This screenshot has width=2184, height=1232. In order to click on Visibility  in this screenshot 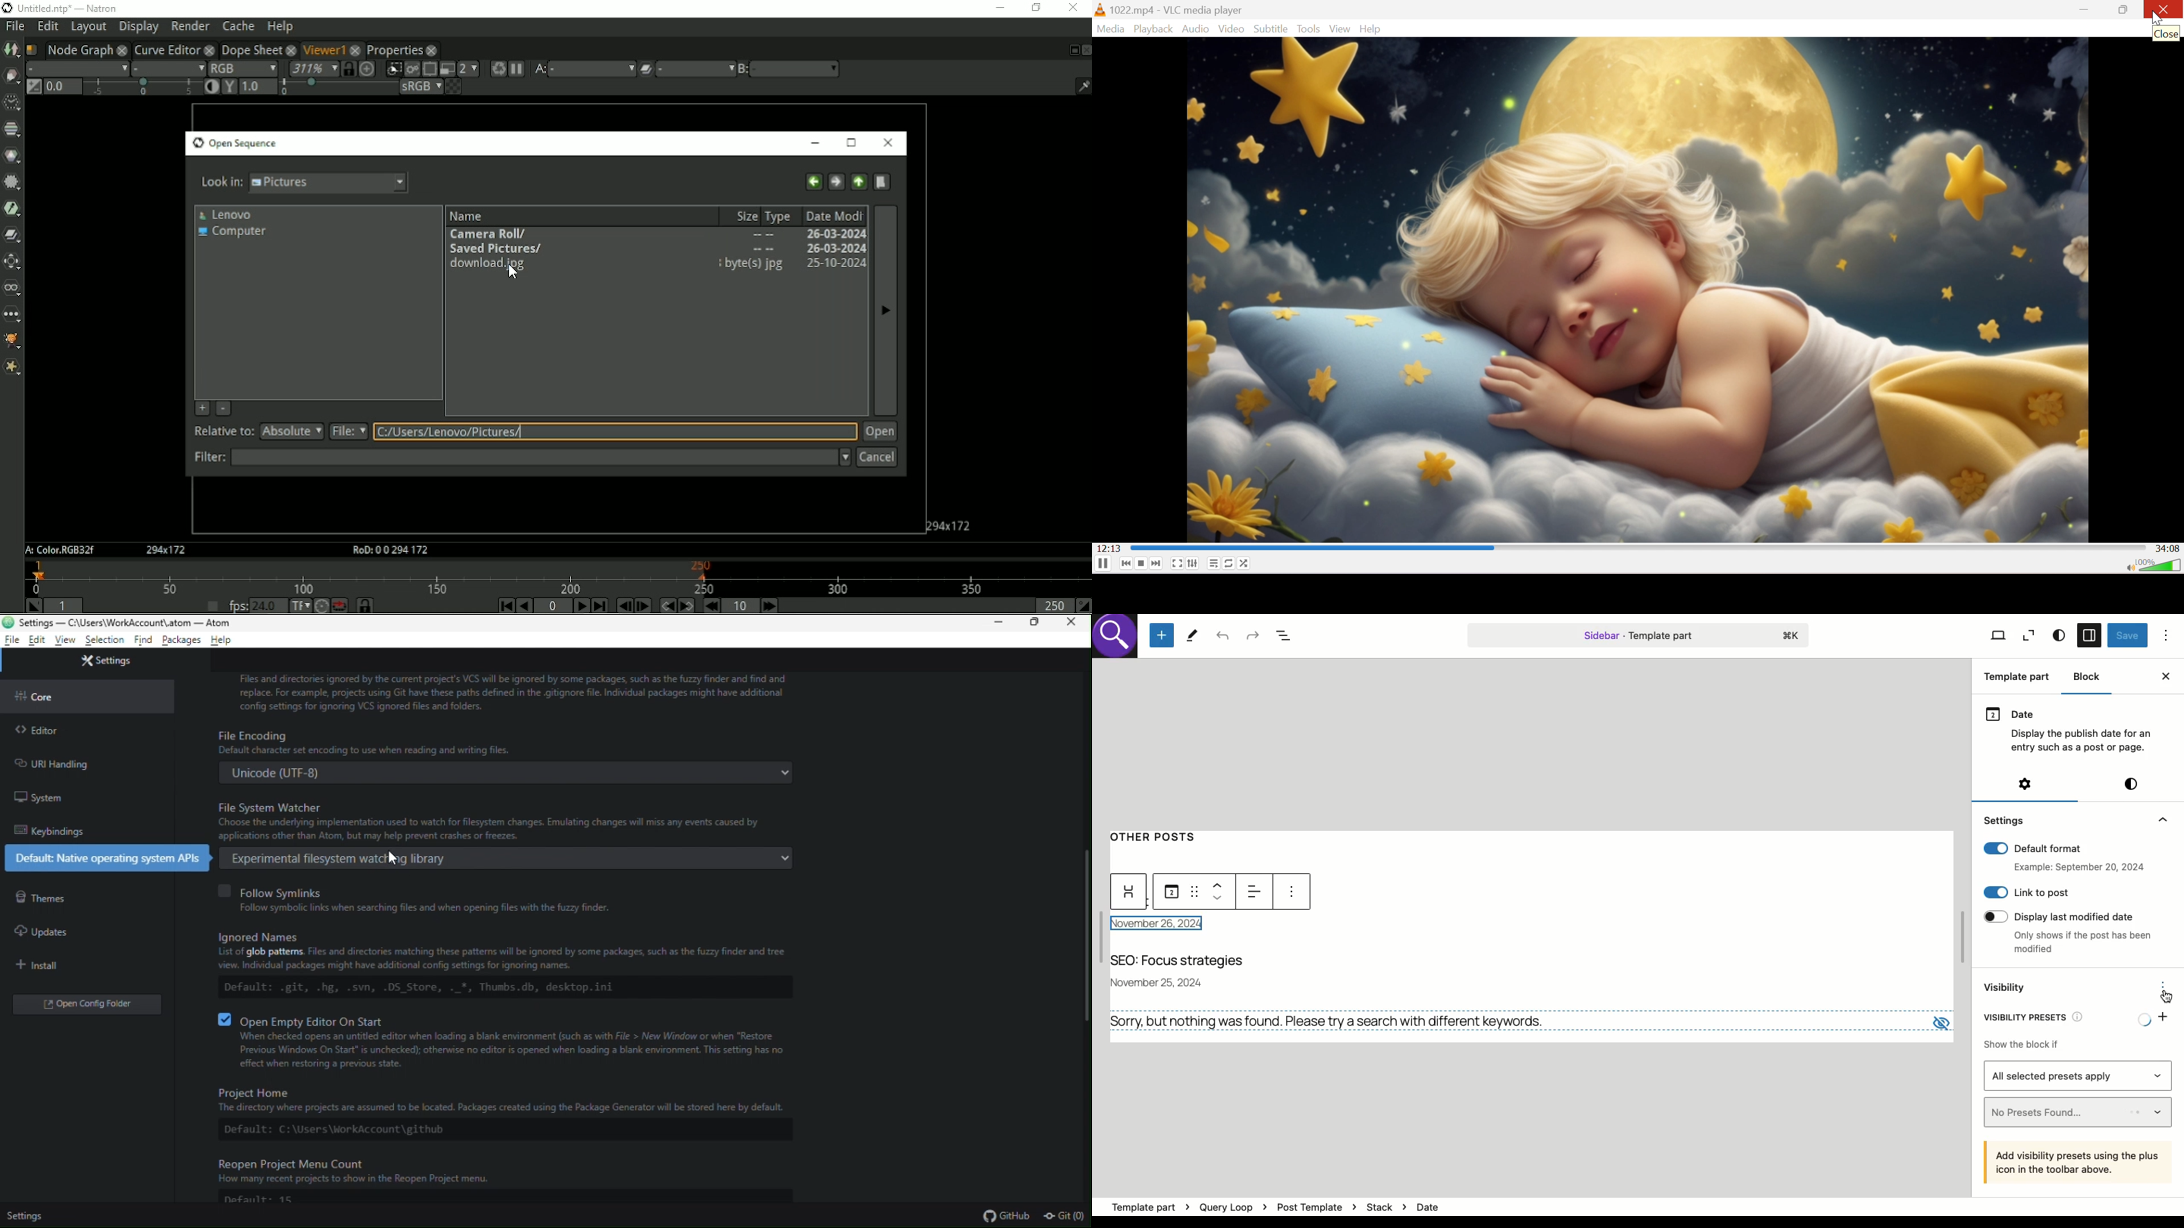, I will do `click(2007, 989)`.